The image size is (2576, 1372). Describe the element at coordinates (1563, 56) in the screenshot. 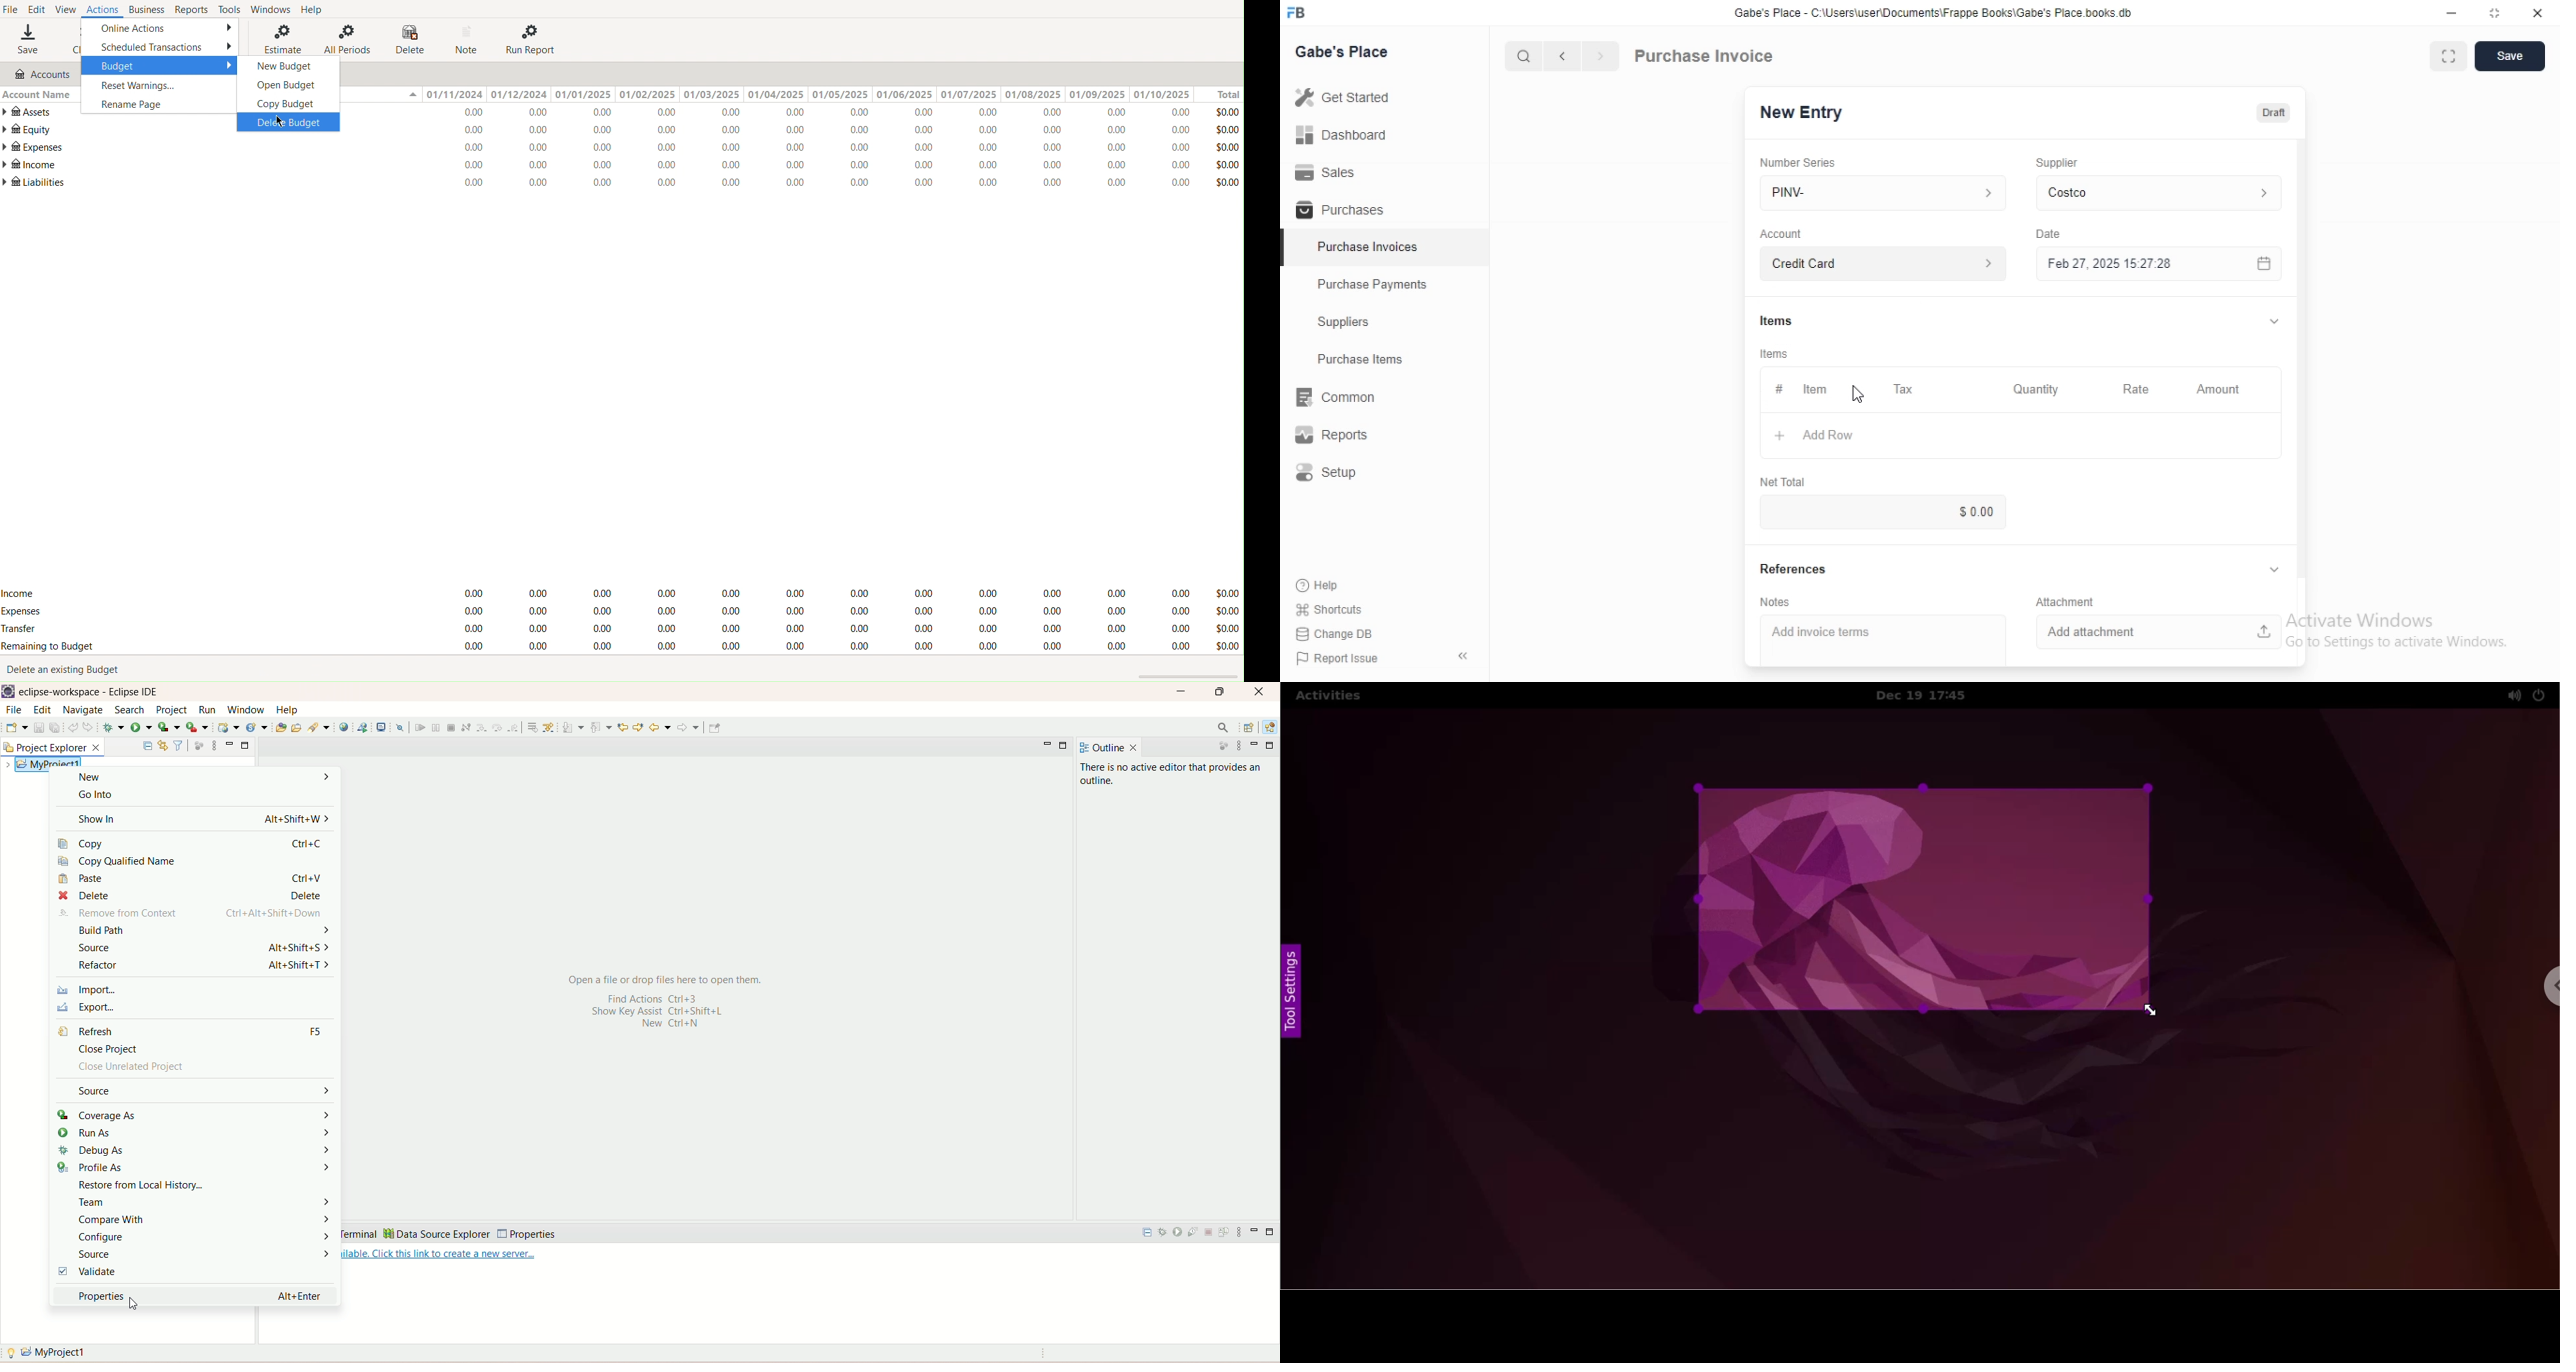

I see `Previous button` at that location.